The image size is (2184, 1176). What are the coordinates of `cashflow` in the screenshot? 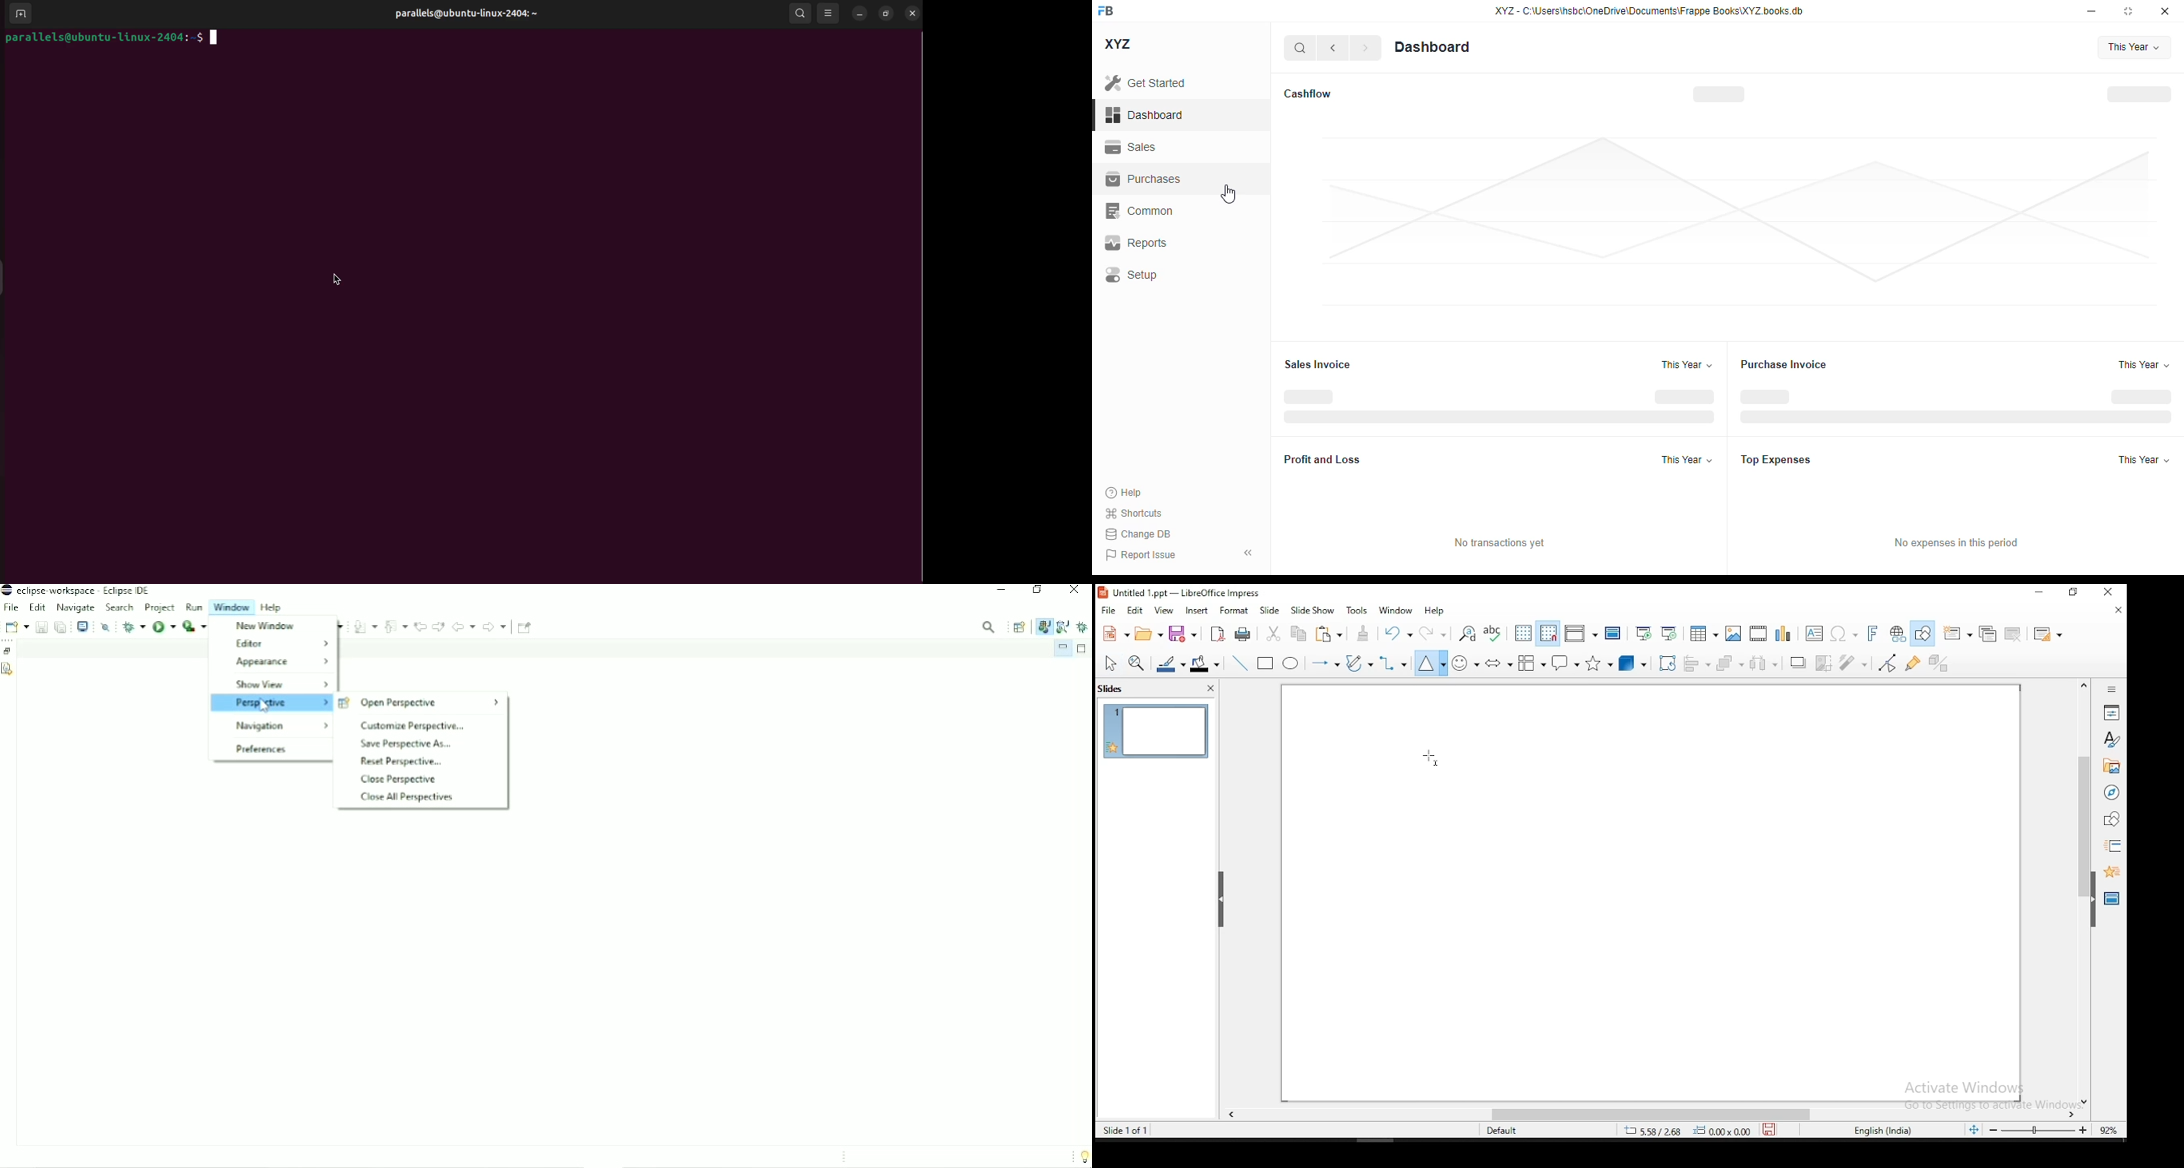 It's located at (1307, 94).